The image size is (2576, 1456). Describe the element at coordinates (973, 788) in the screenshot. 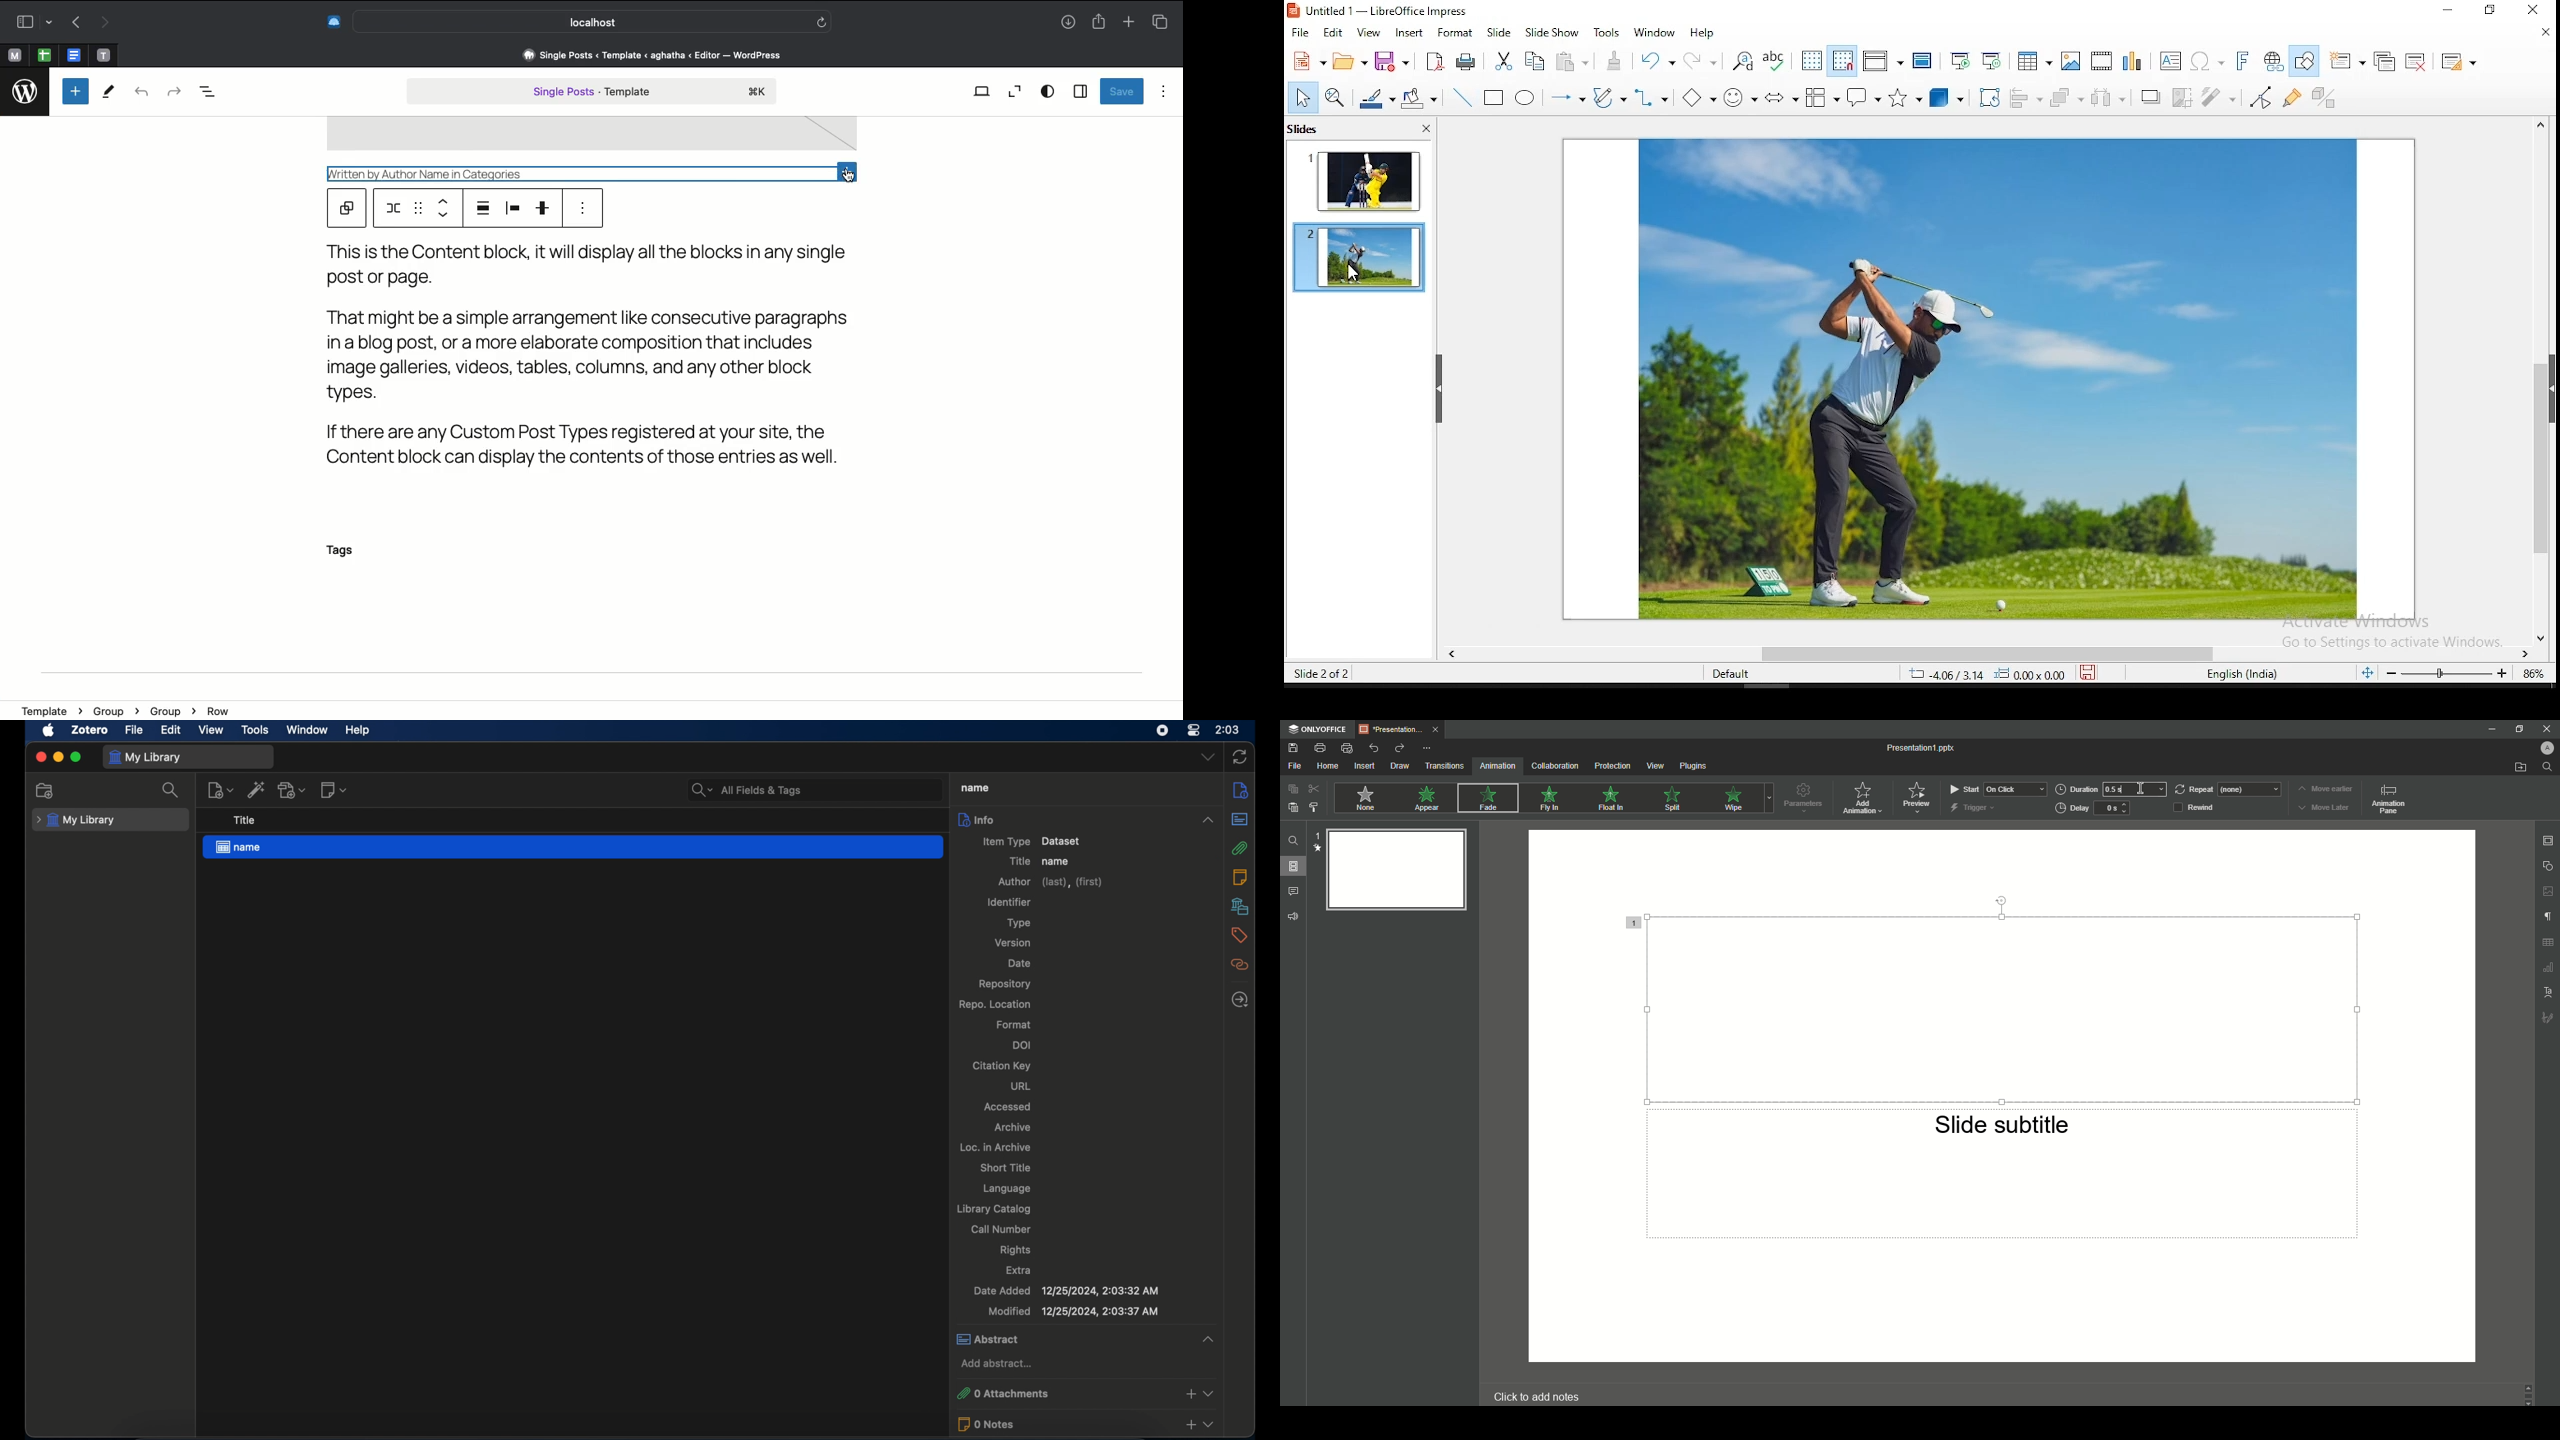

I see `title` at that location.